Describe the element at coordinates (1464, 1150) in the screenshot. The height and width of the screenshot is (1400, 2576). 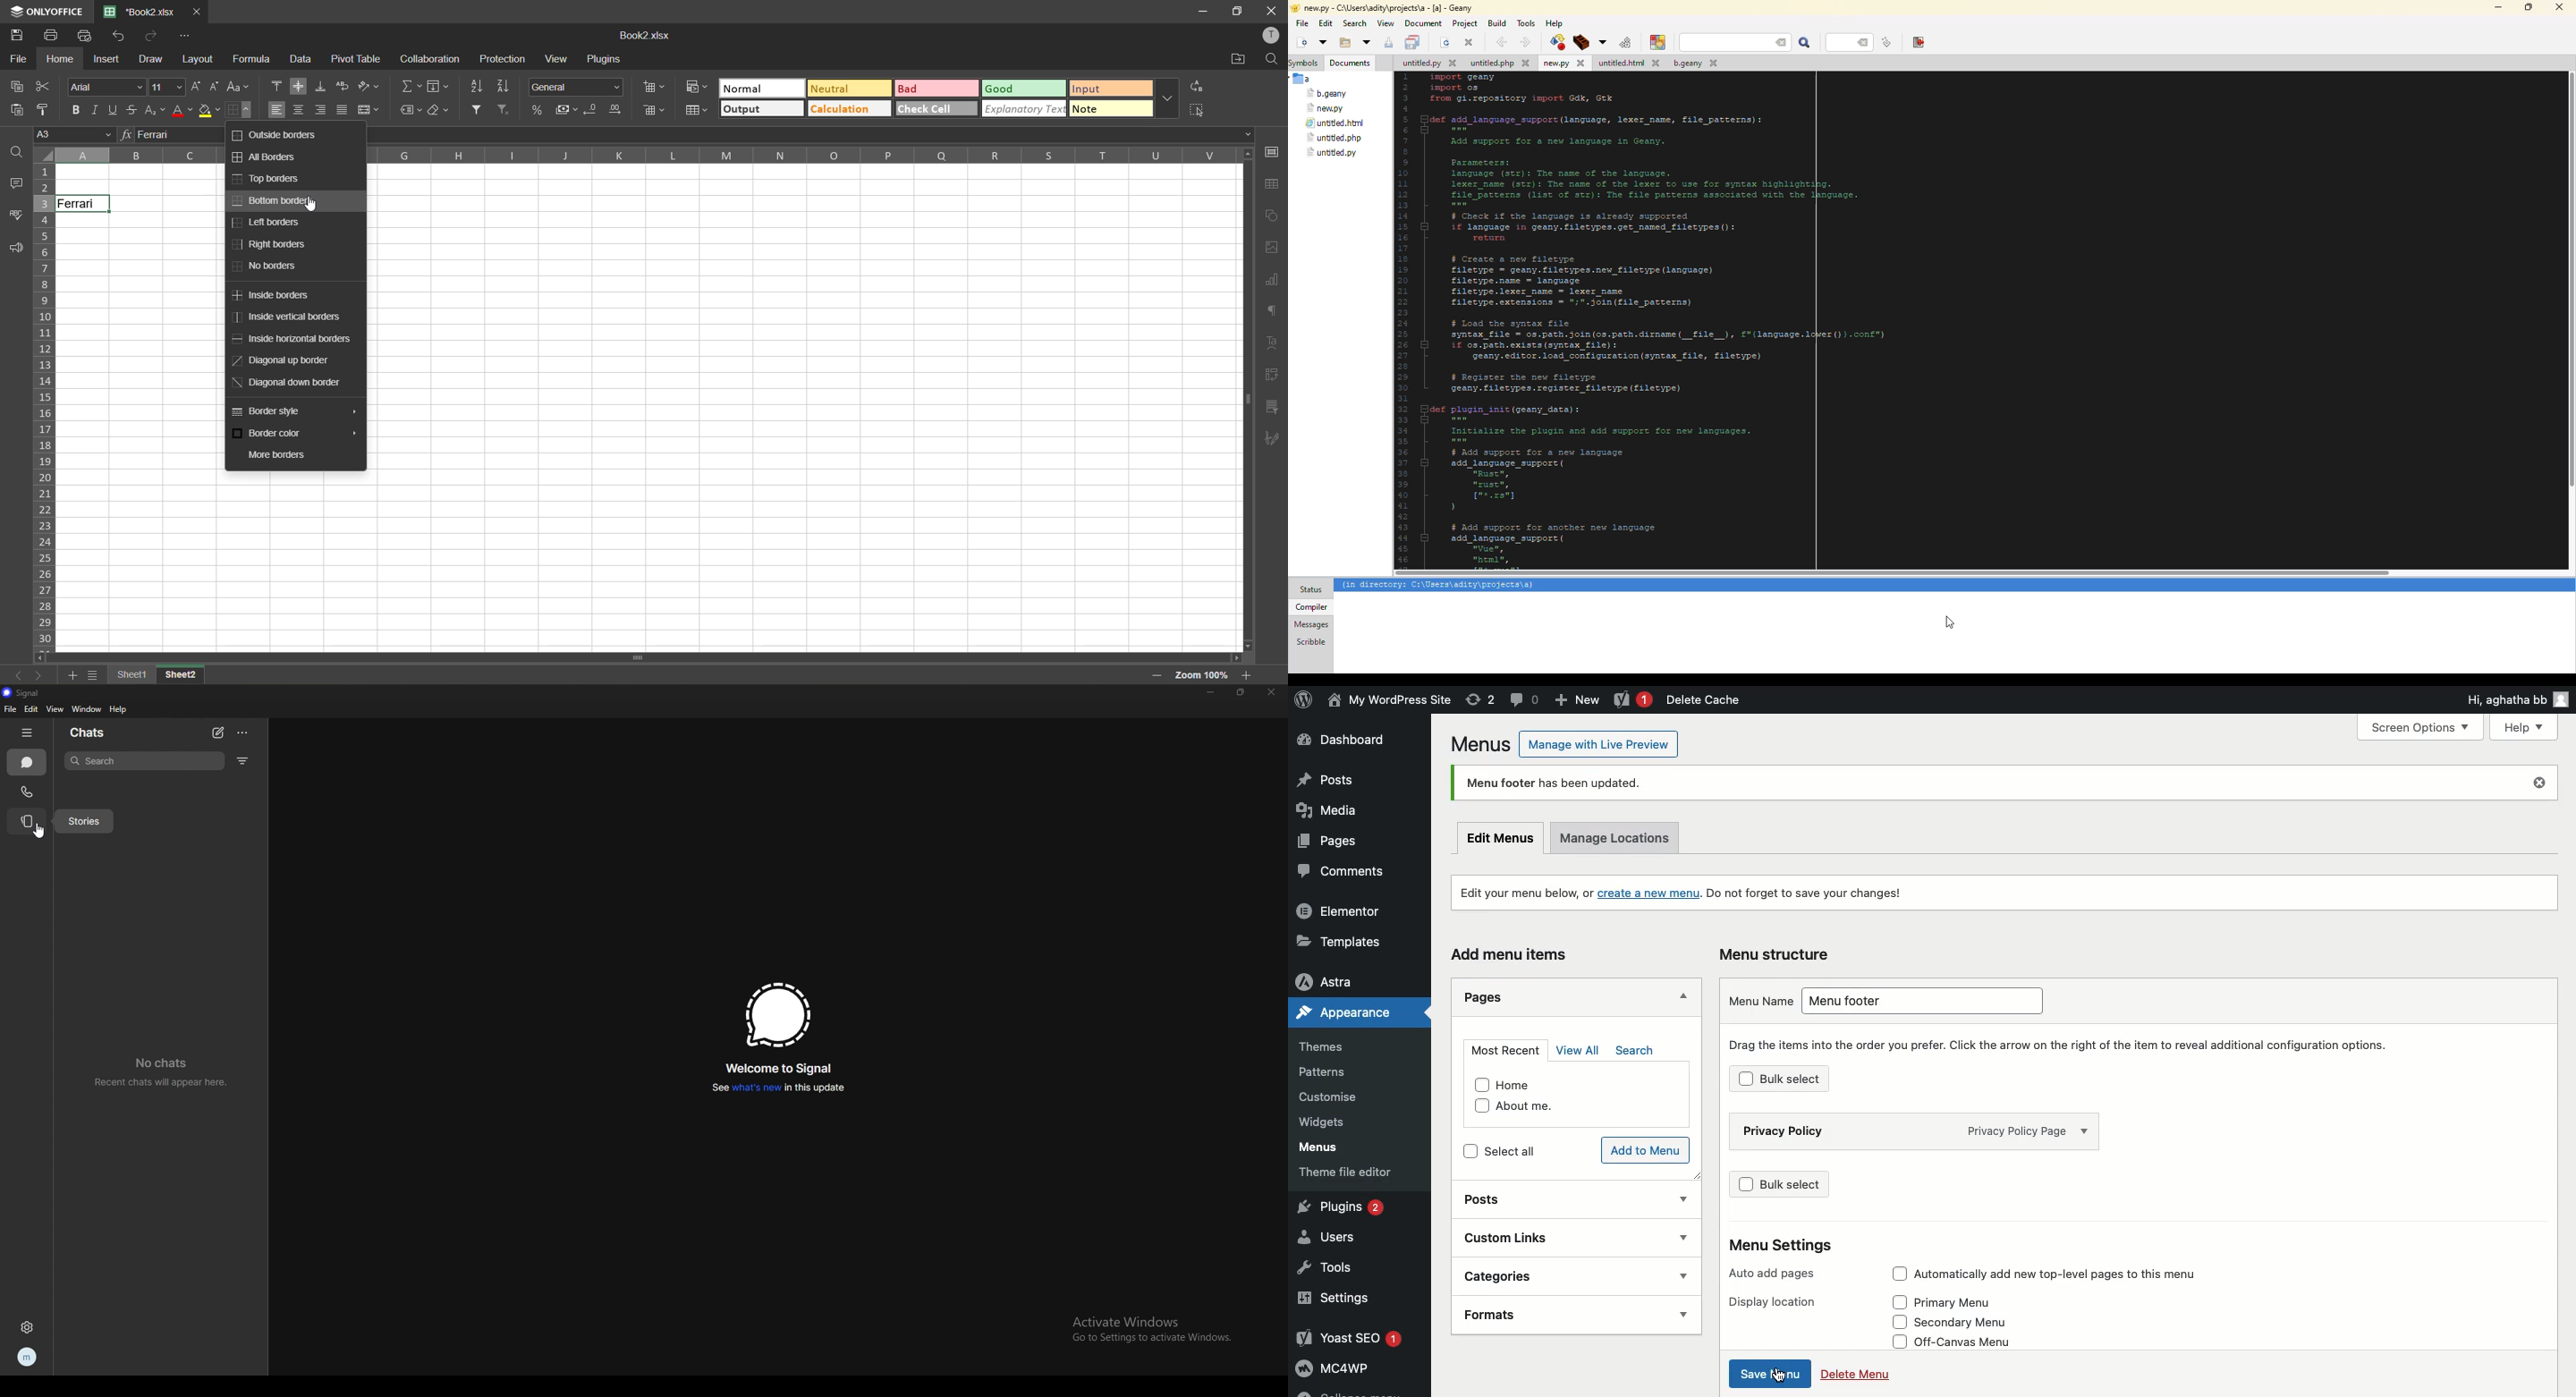
I see `checkbox` at that location.